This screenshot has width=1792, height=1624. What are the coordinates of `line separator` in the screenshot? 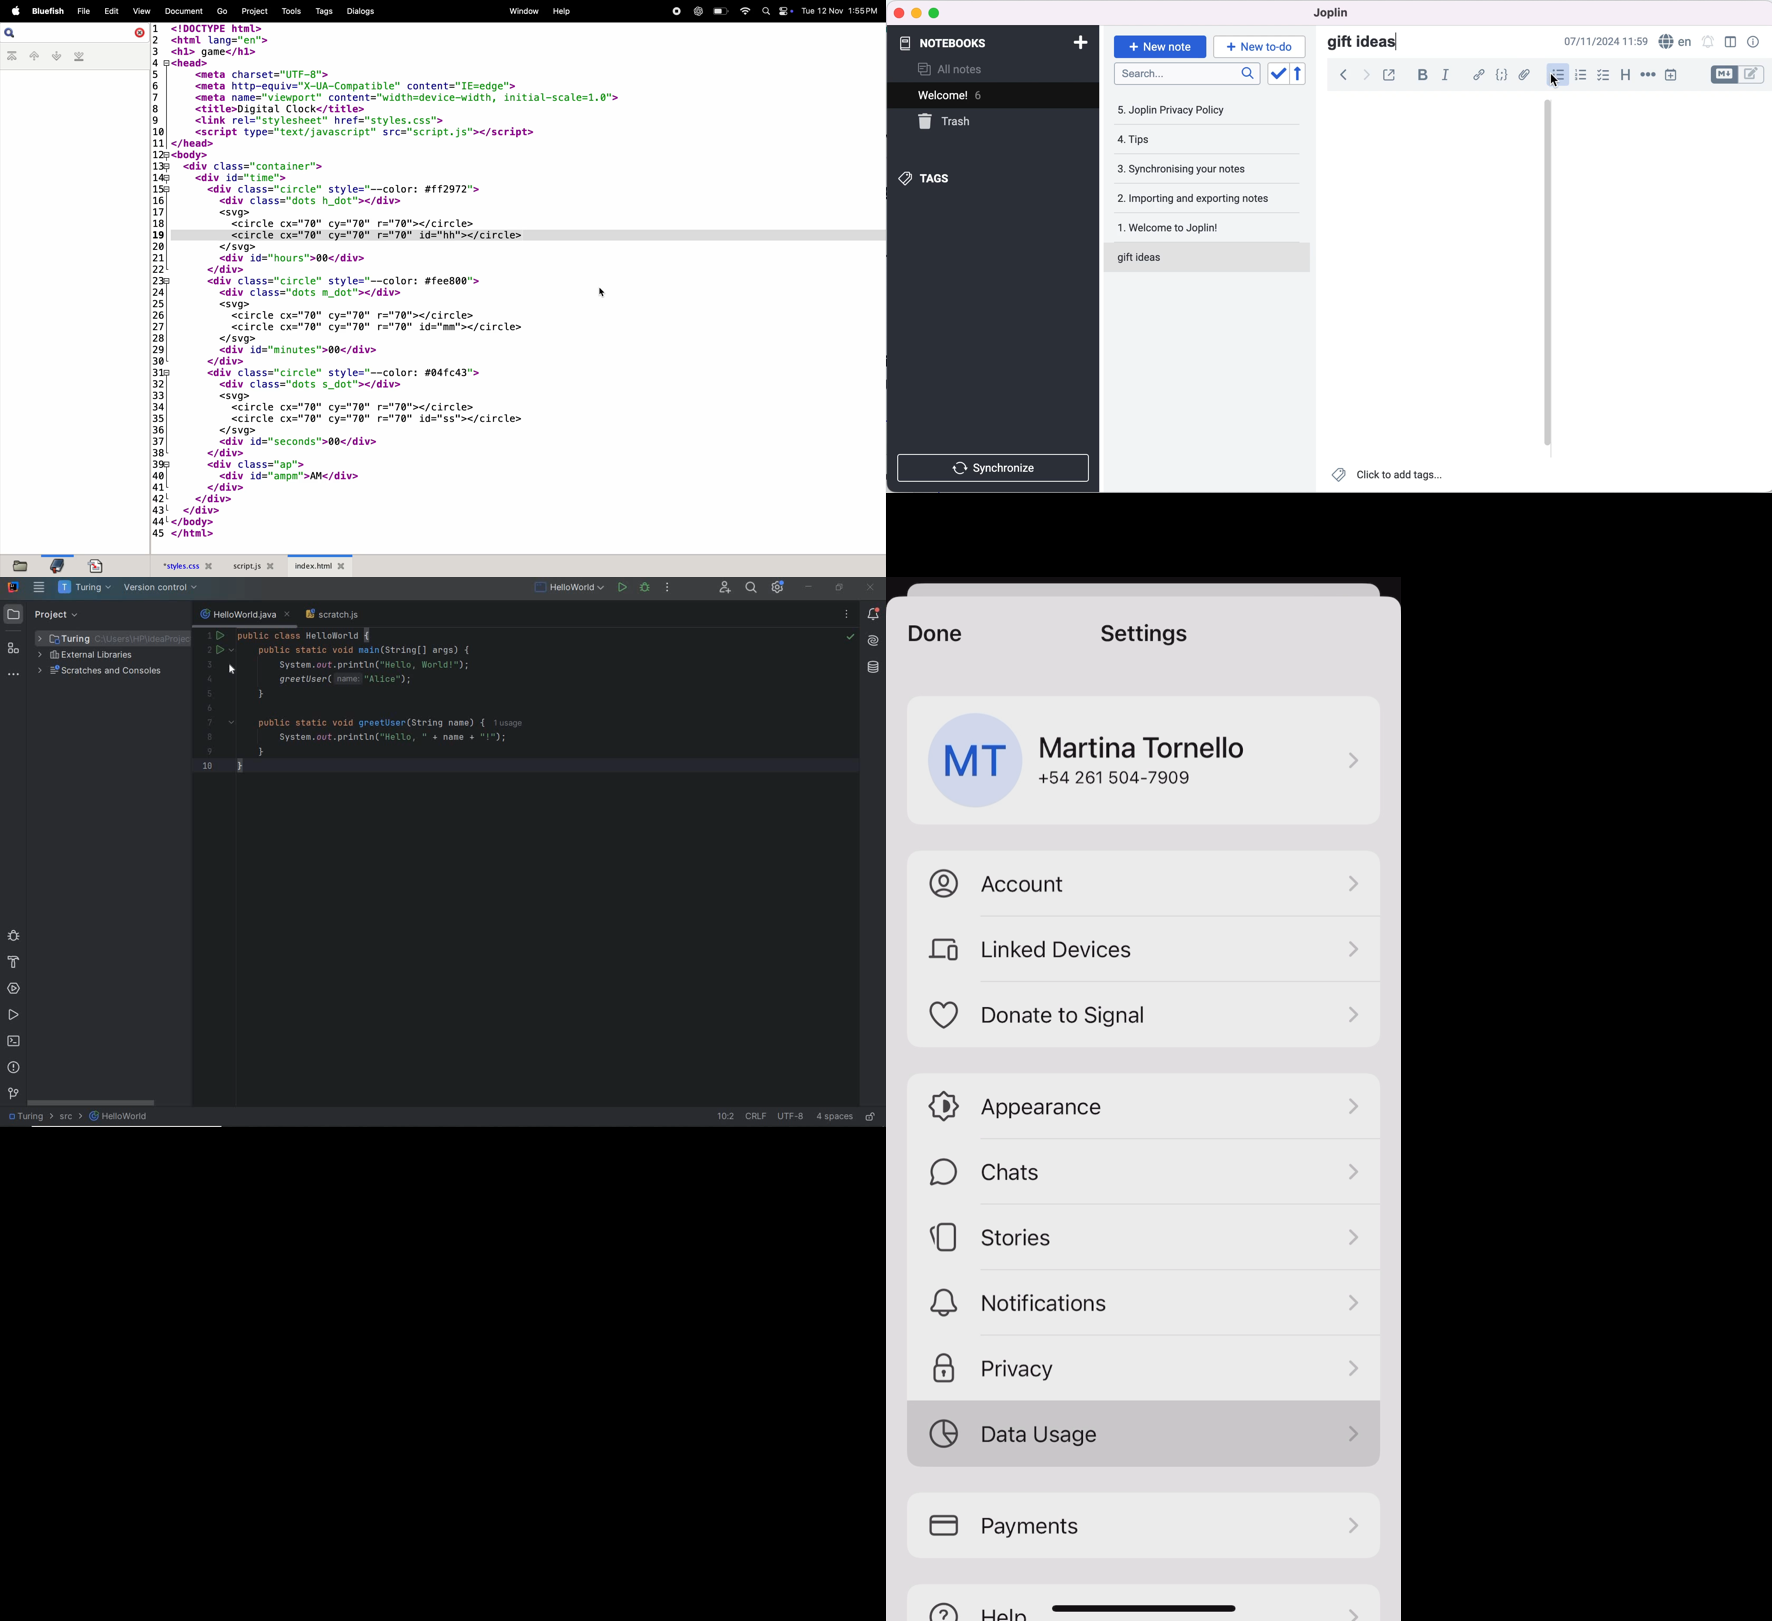 It's located at (756, 1118).